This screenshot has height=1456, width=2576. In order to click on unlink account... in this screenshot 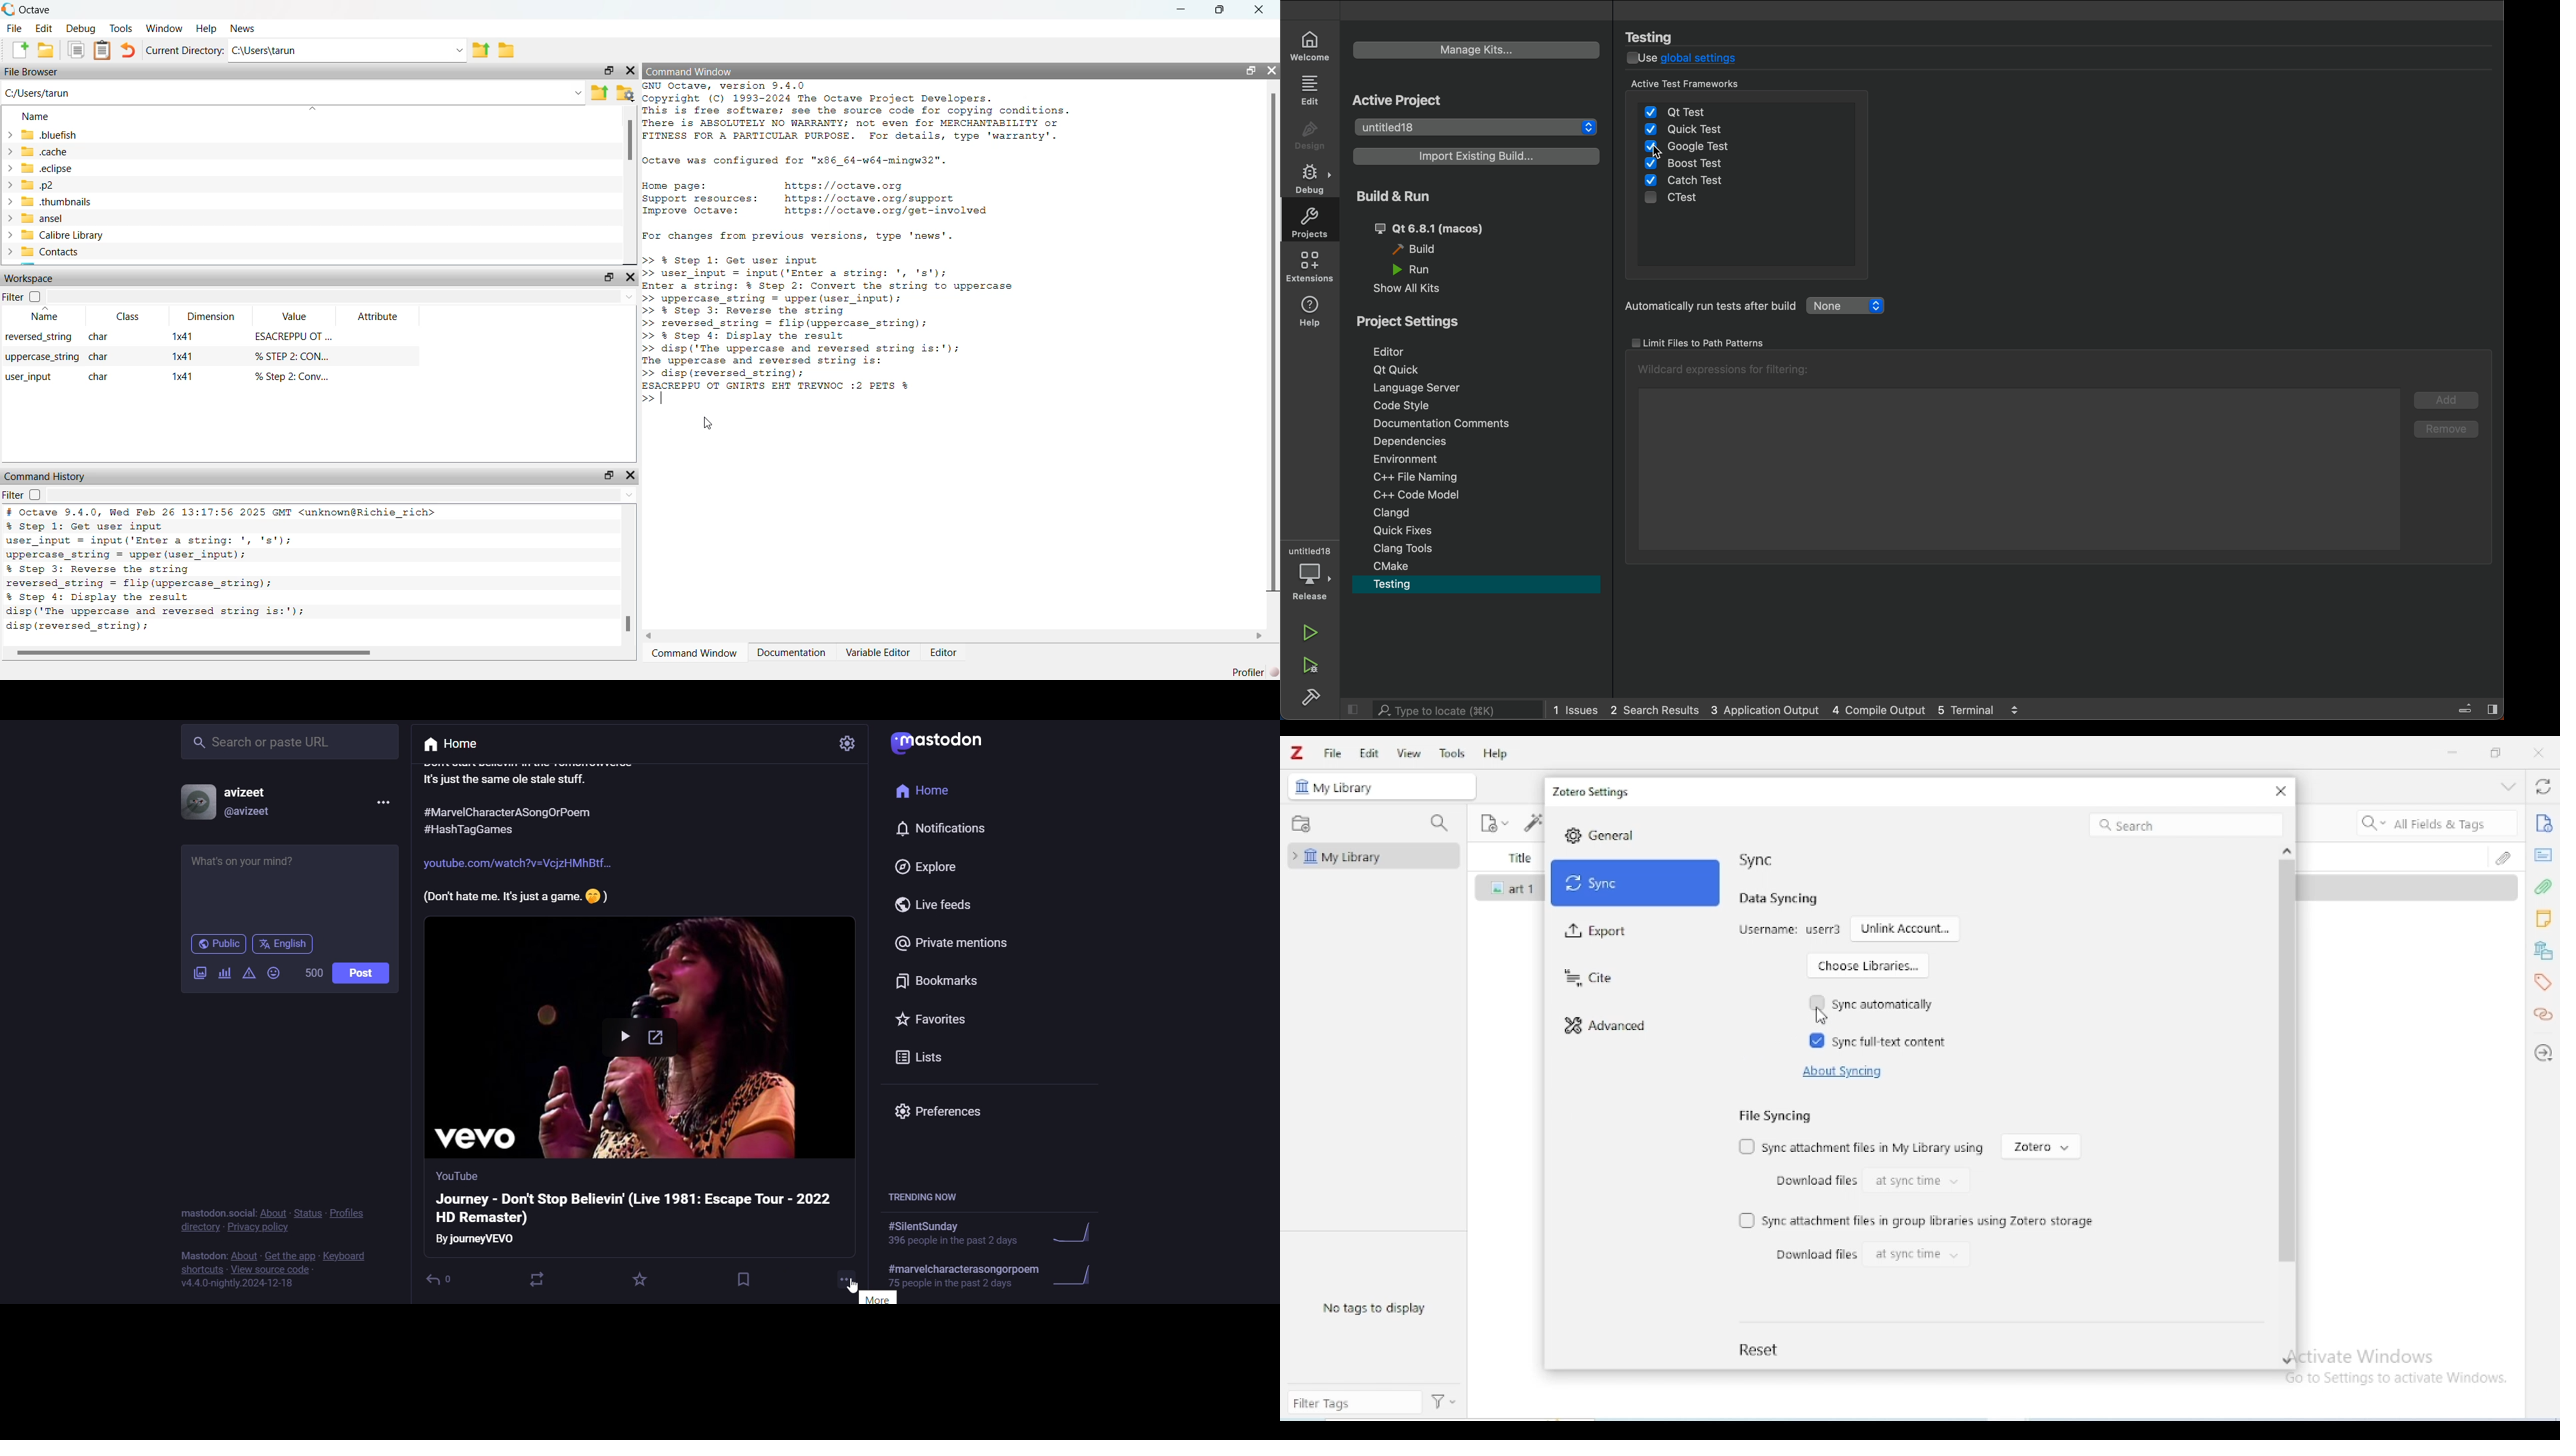, I will do `click(1906, 928)`.